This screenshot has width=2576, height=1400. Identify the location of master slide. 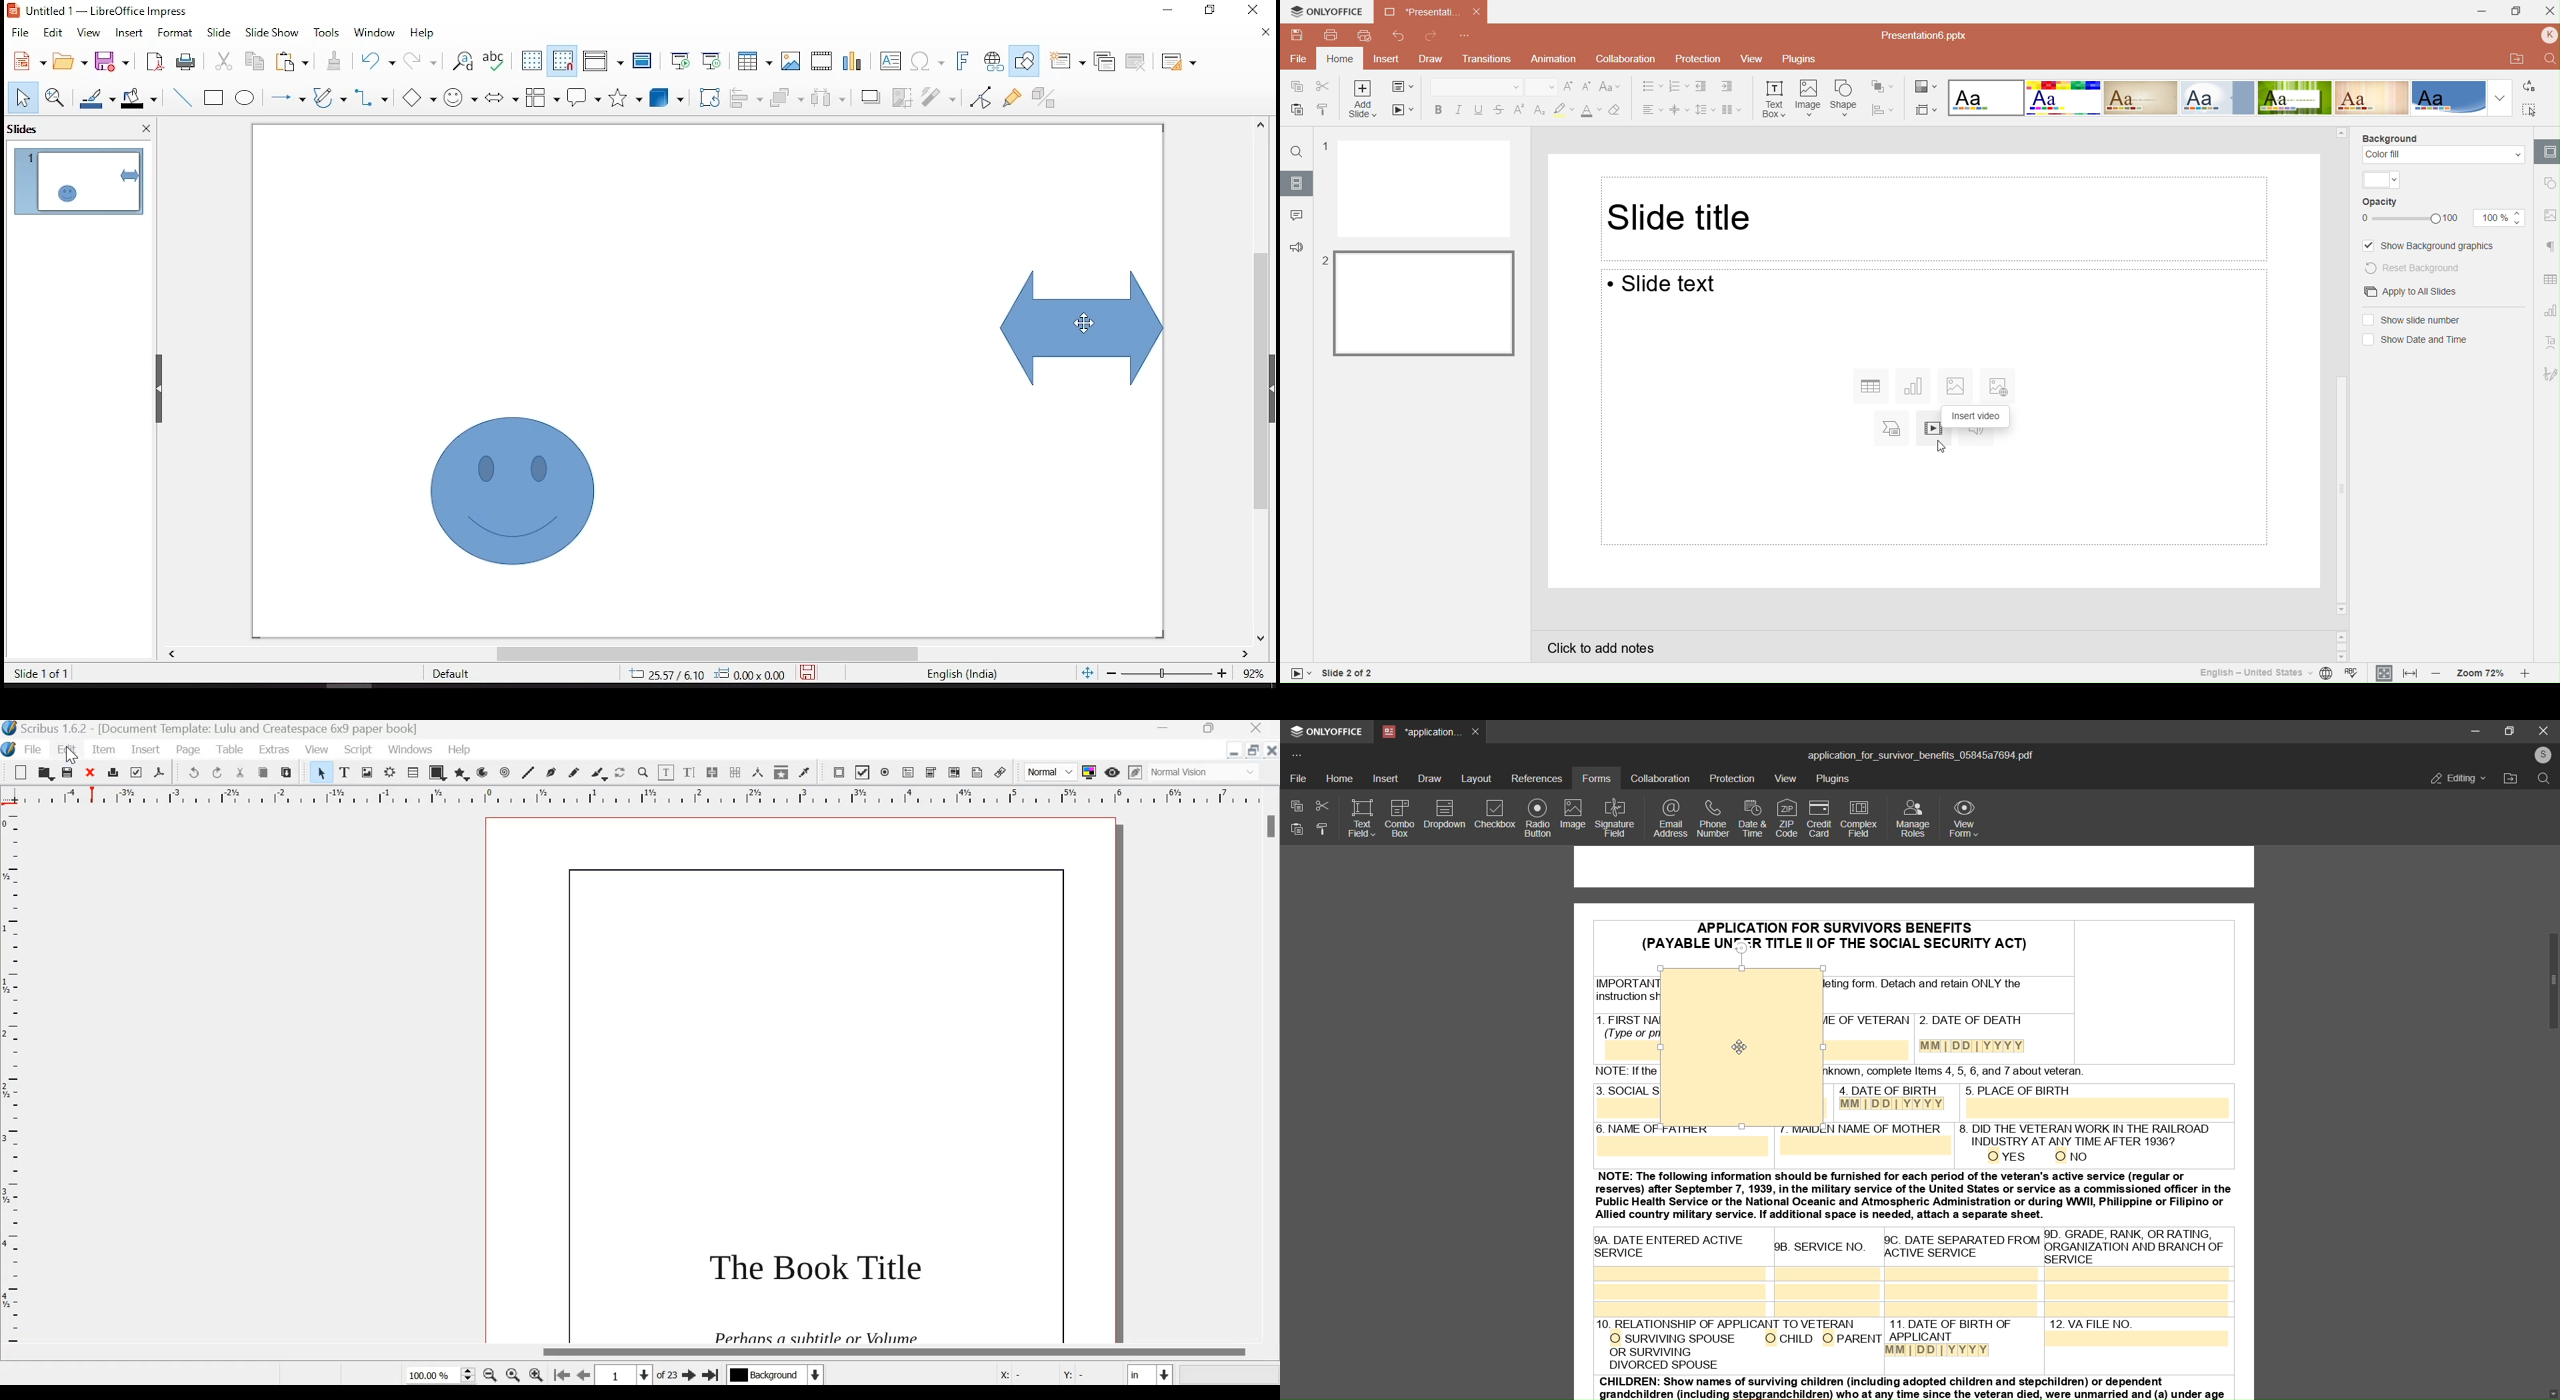
(643, 61).